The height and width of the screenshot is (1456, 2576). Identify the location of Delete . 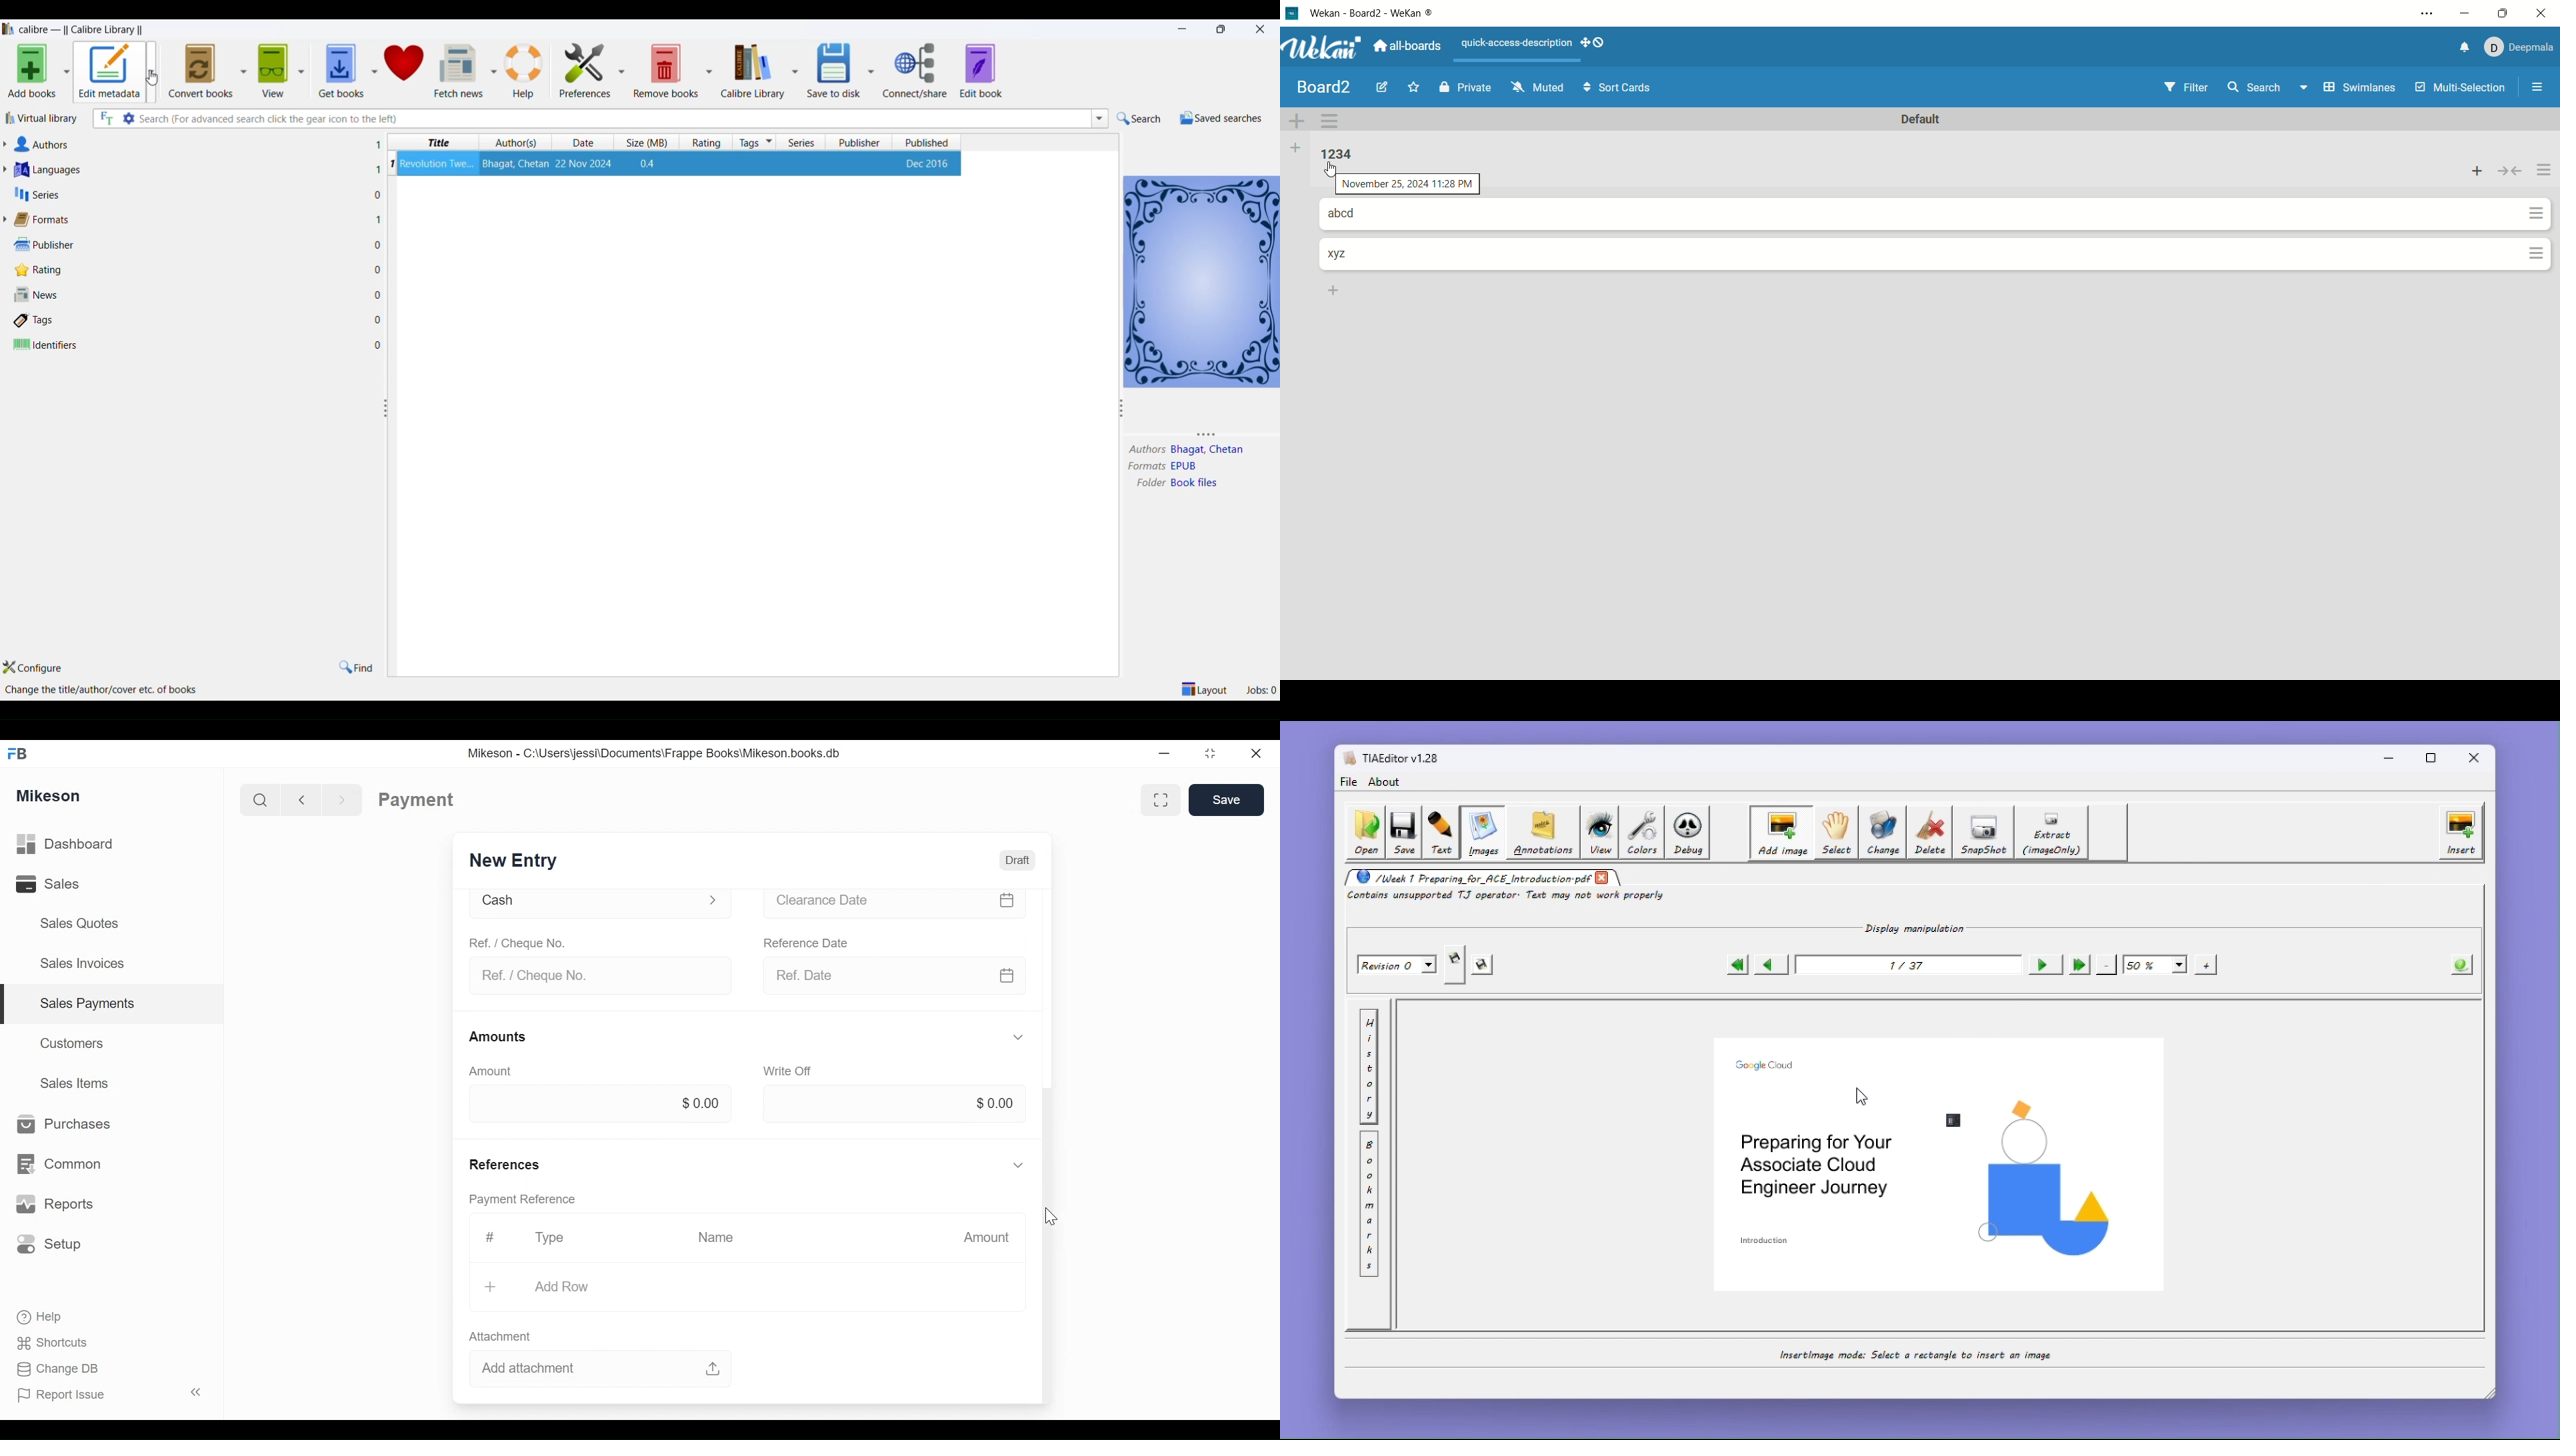
(1931, 832).